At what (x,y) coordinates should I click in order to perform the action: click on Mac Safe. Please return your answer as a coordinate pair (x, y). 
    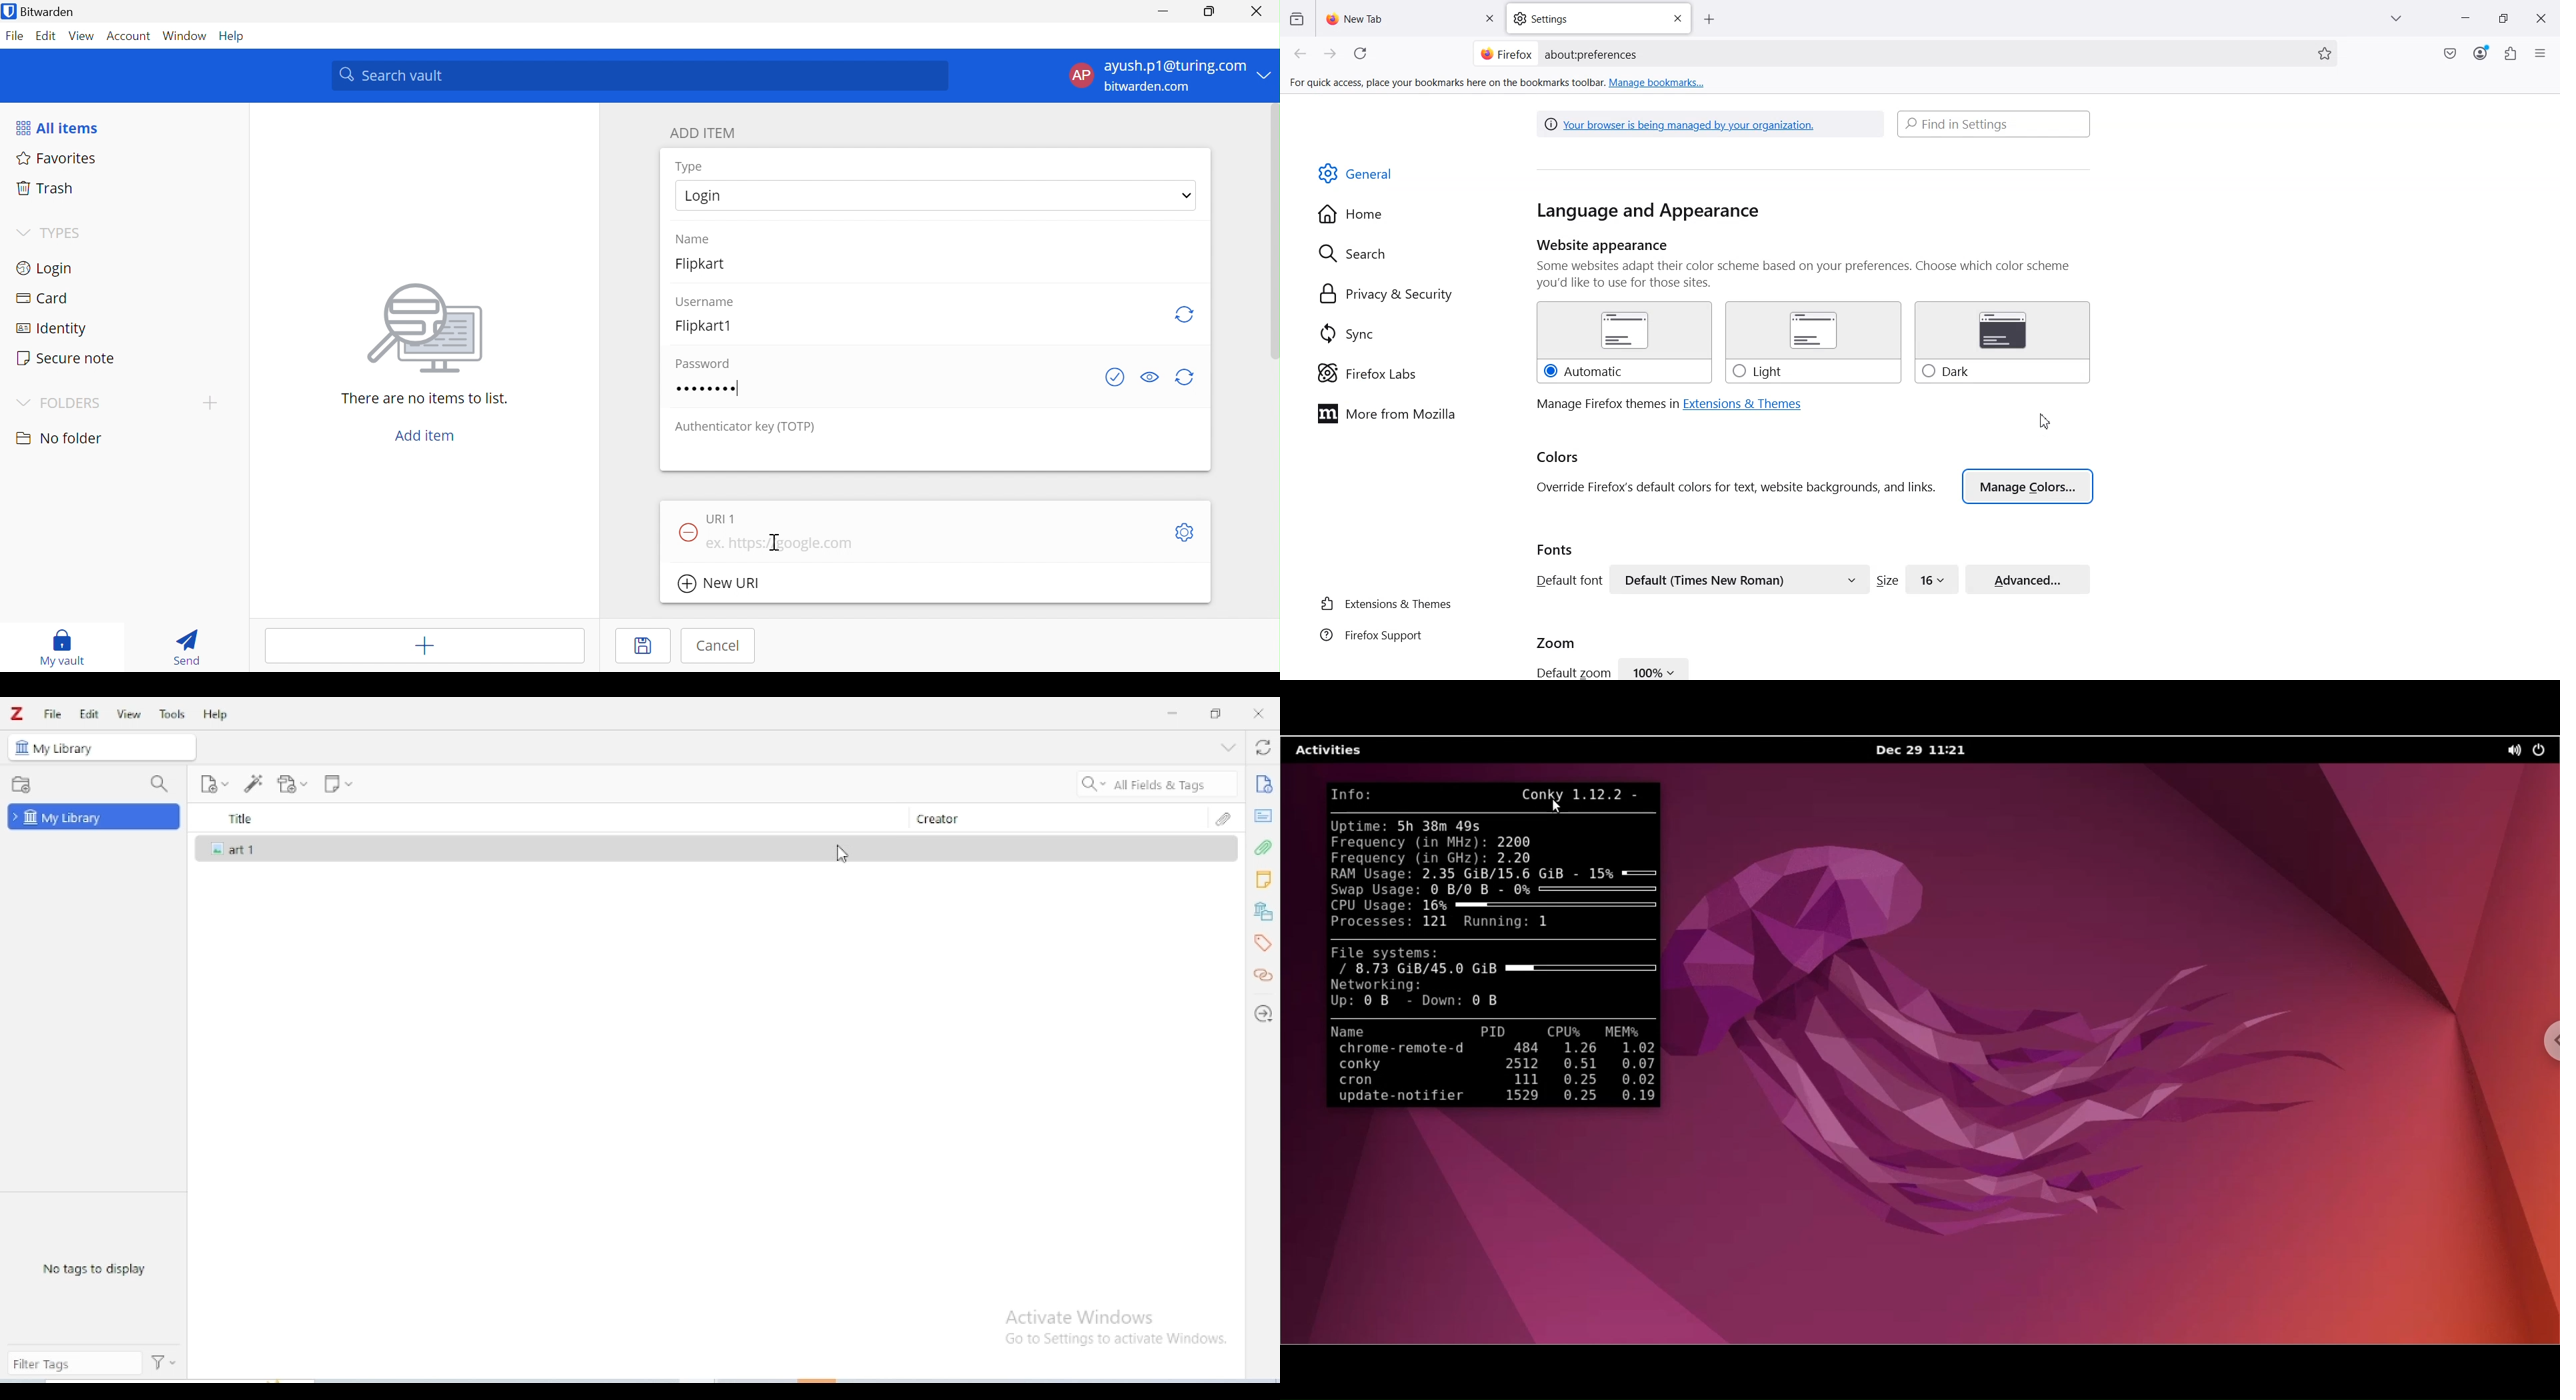
    Looking at the image, I should click on (2450, 53).